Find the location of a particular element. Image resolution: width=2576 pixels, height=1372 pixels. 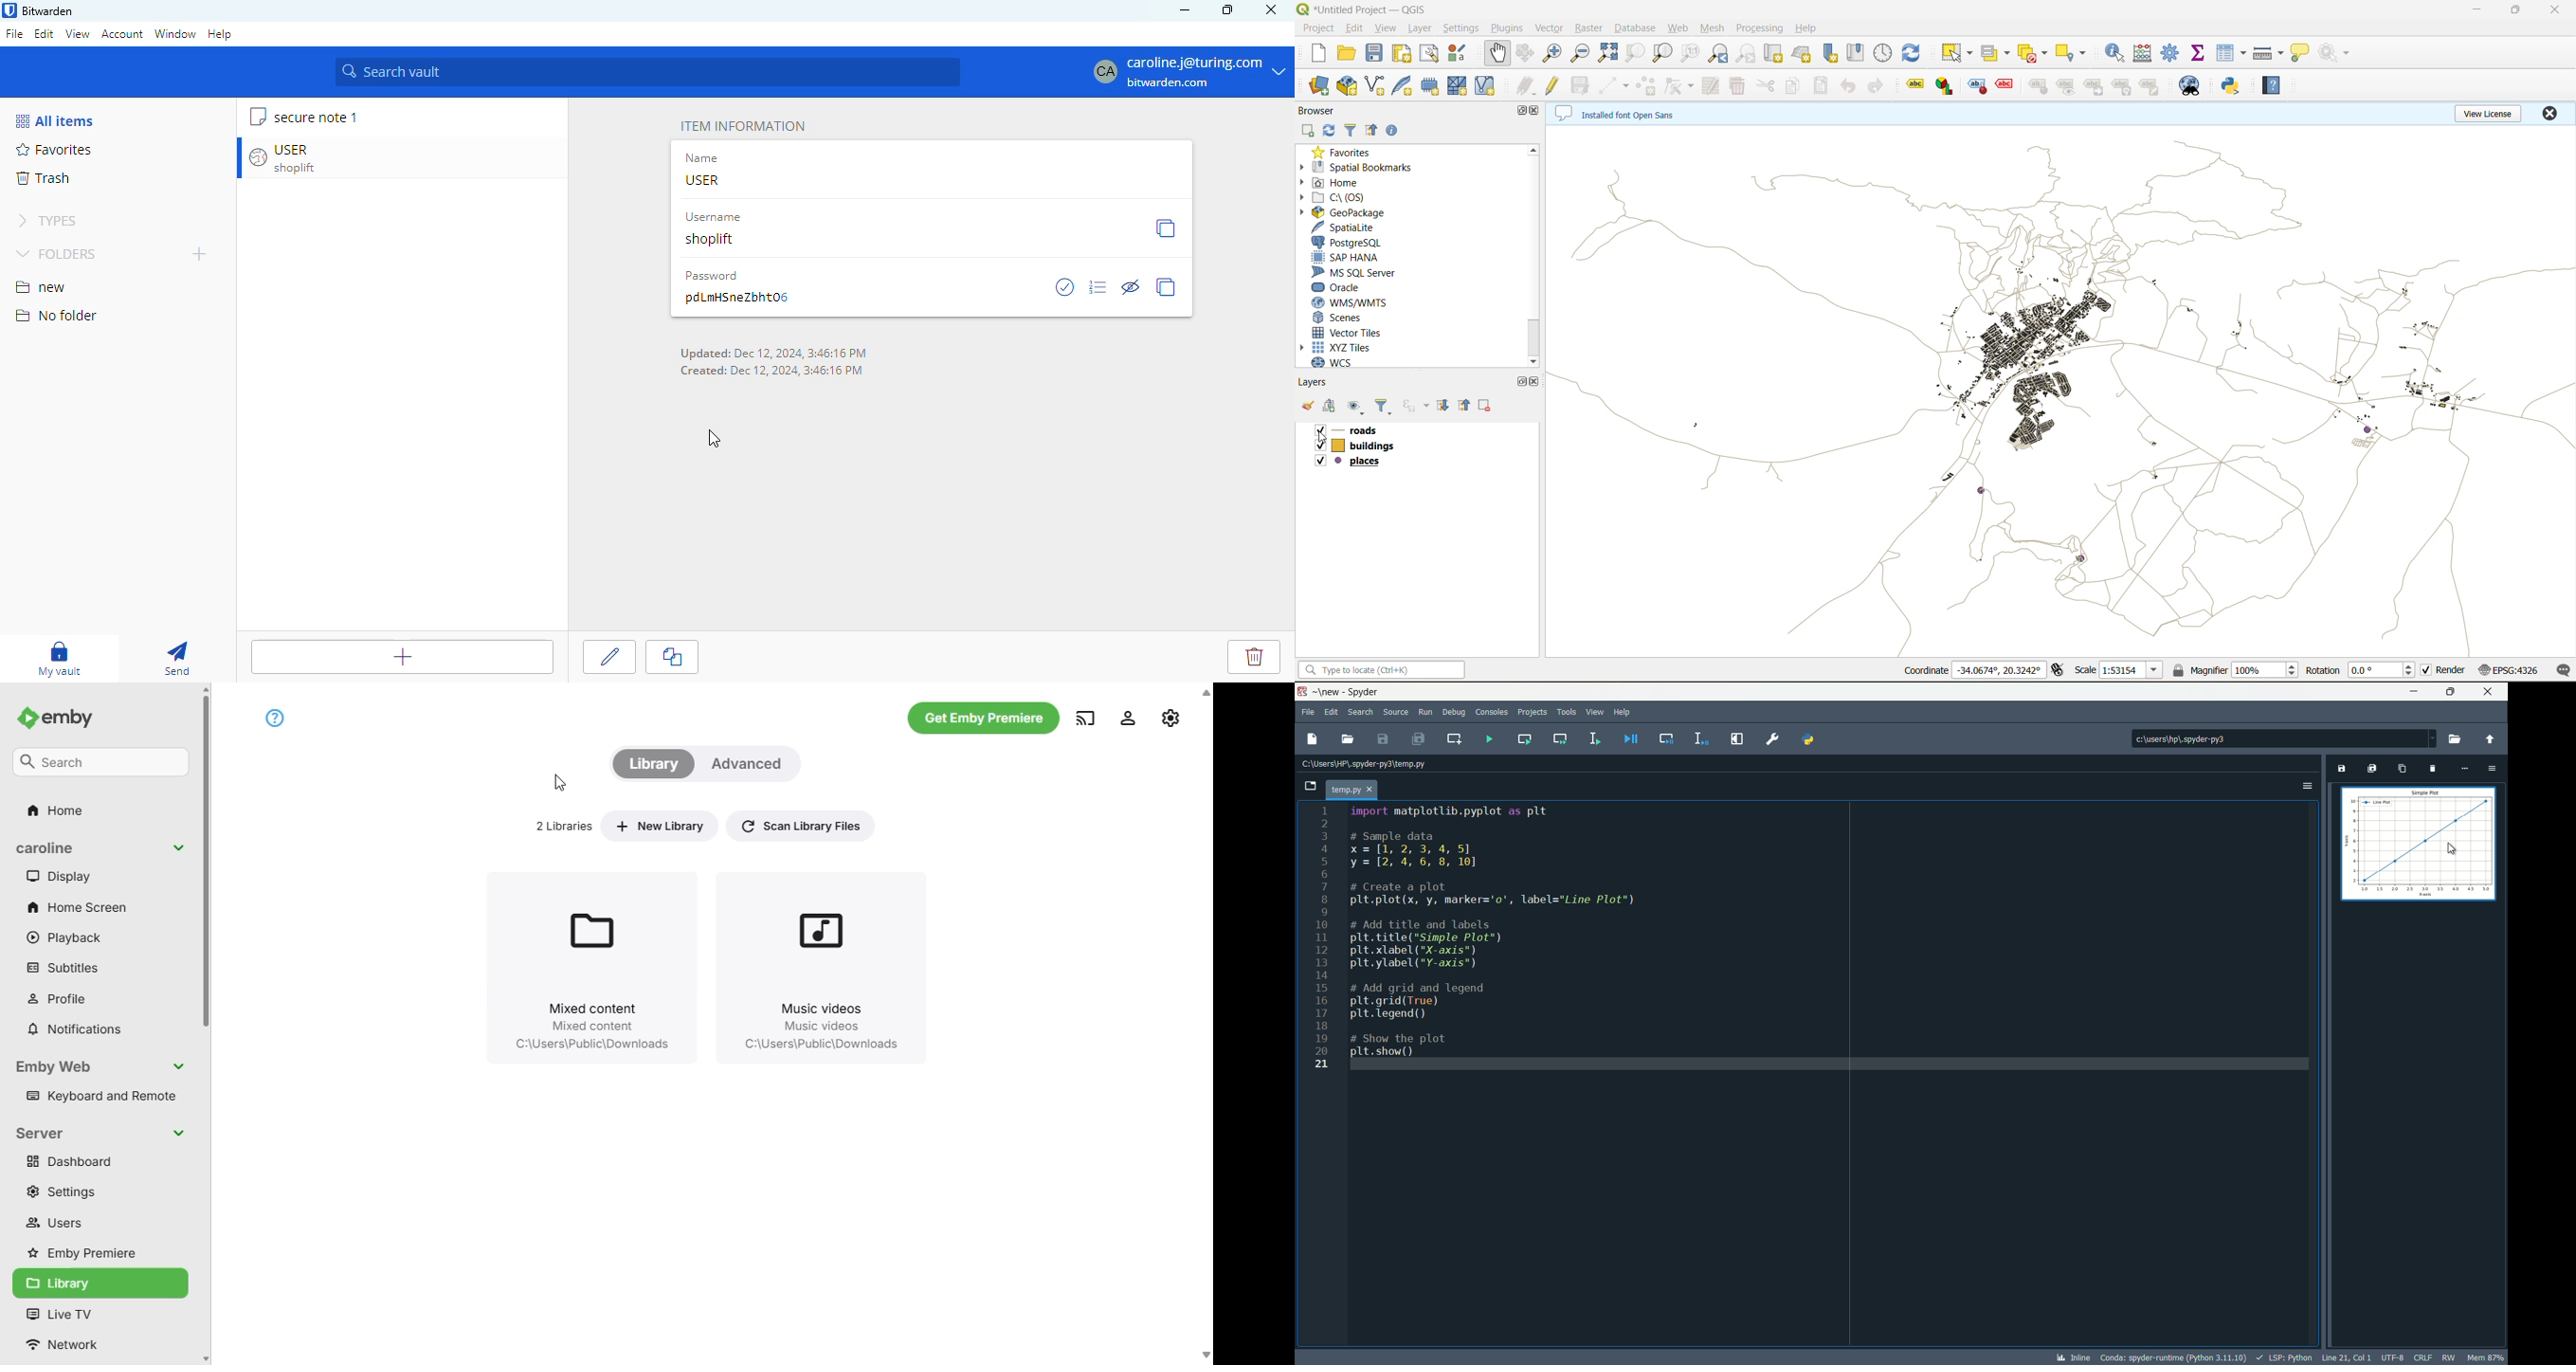

maximize  is located at coordinates (2446, 691).